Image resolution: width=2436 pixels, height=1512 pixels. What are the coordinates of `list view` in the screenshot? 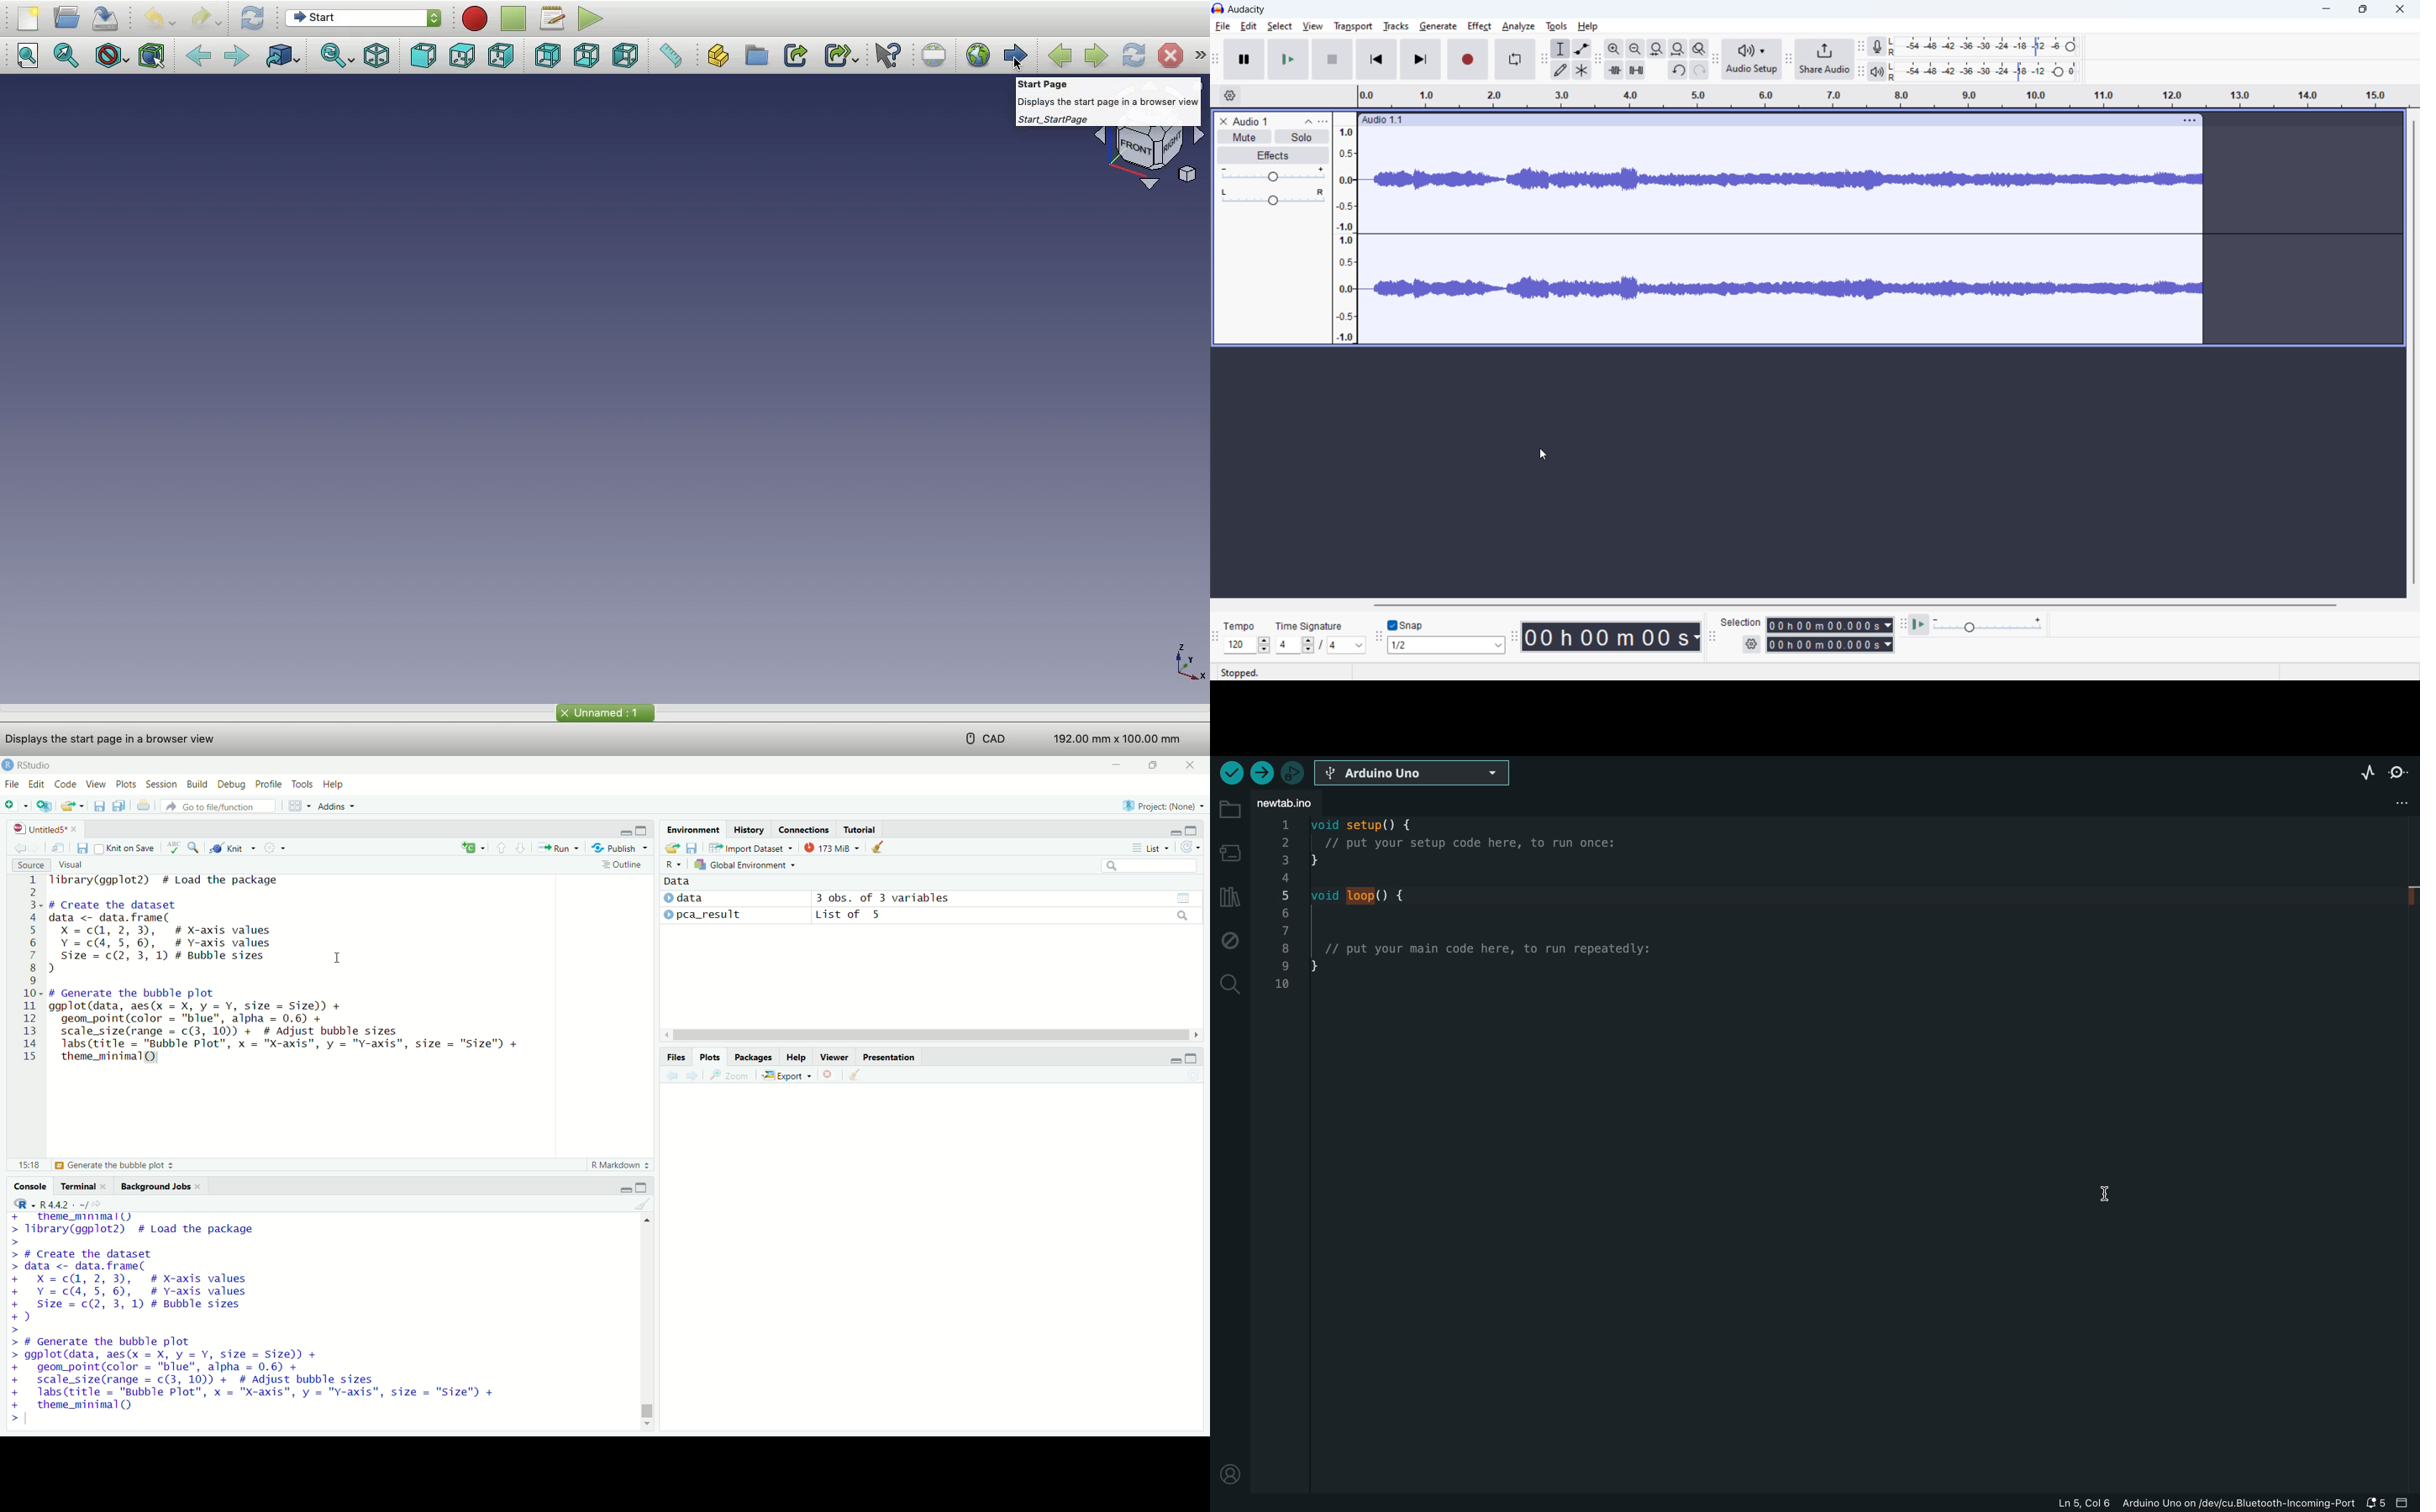 It's located at (1151, 847).